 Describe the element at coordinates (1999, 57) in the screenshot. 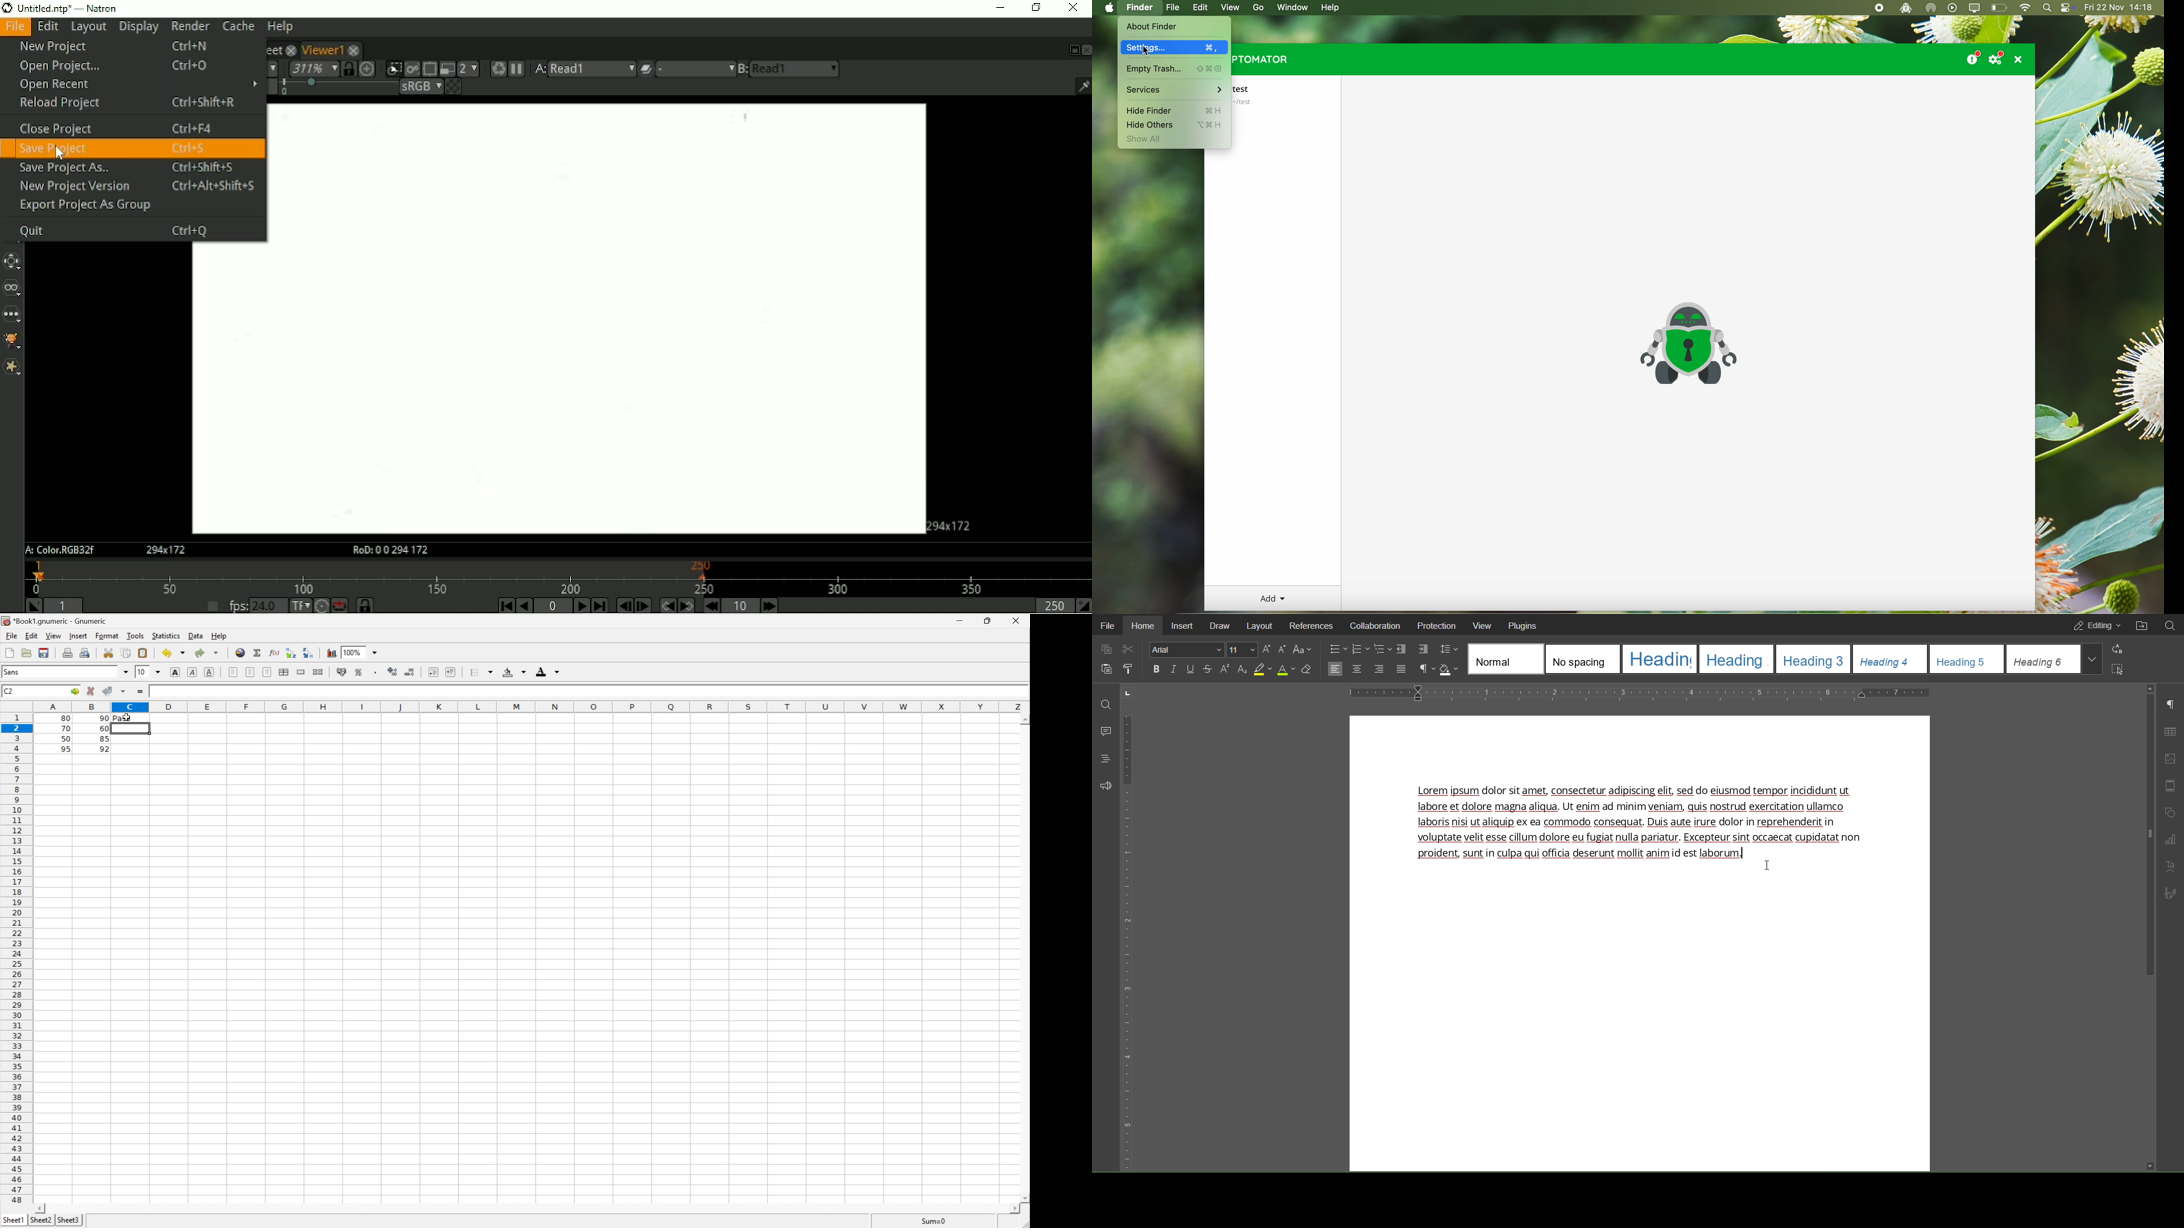

I see `settings` at that location.